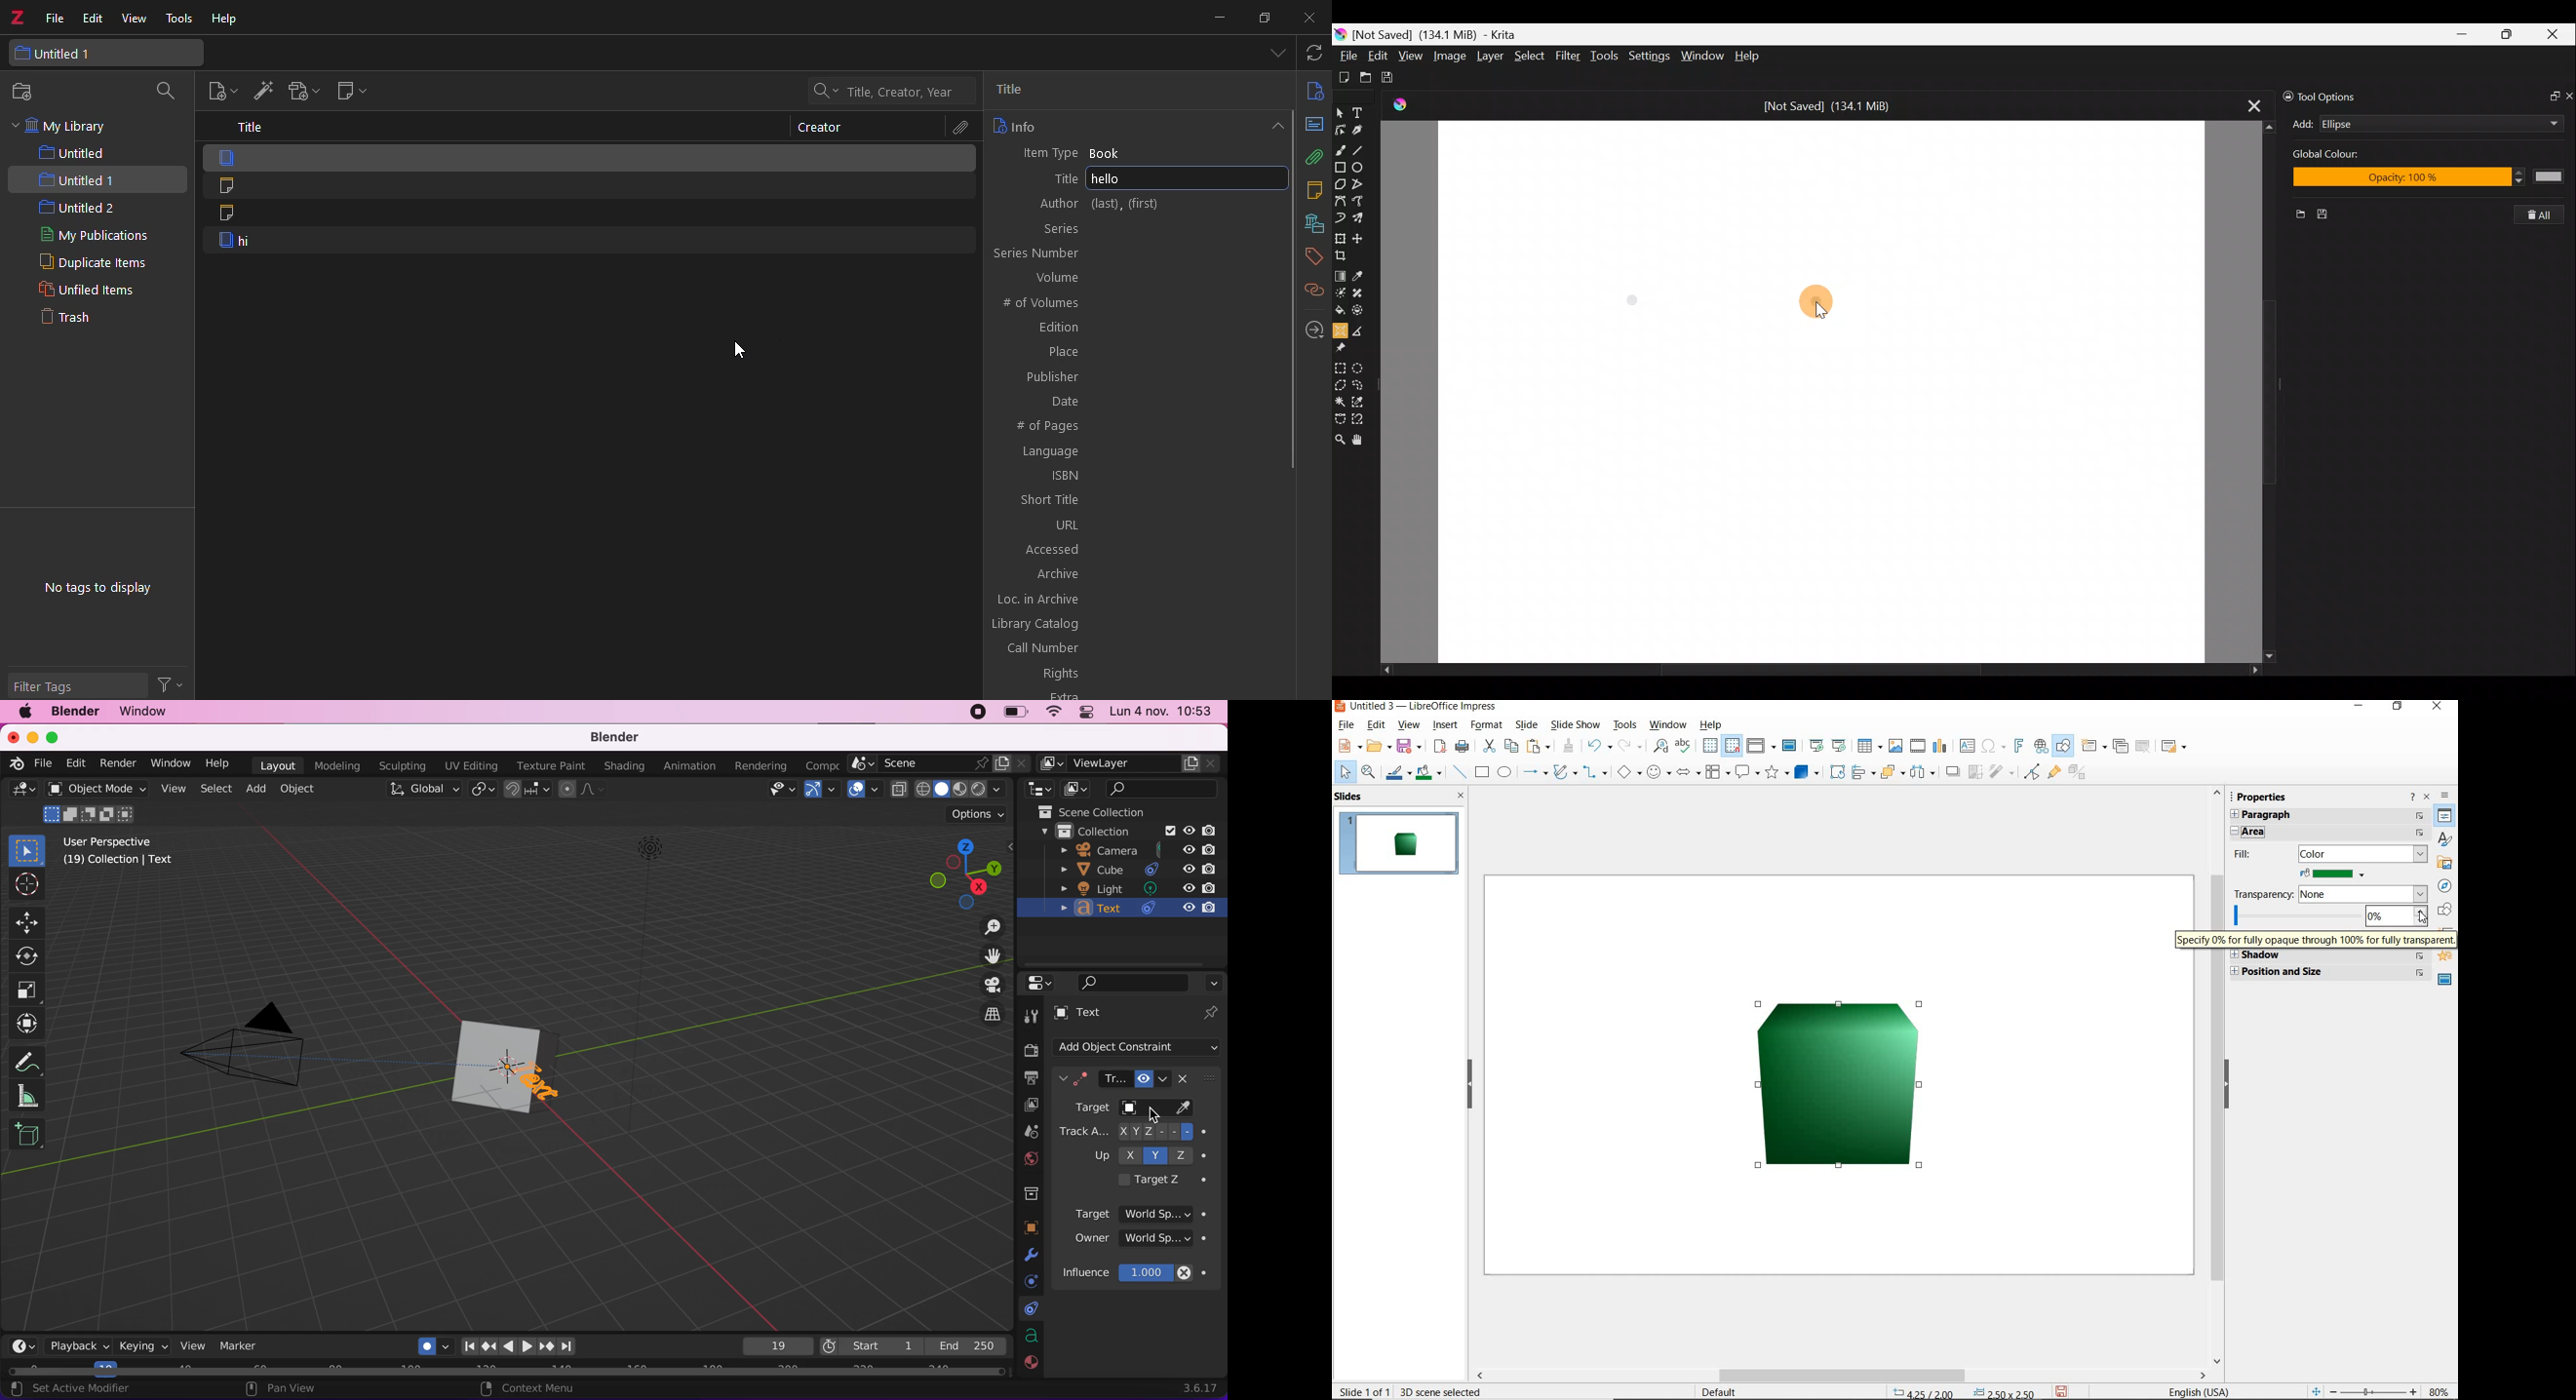 This screenshot has height=1400, width=2576. Describe the element at coordinates (1808, 774) in the screenshot. I see `3D Objects` at that location.